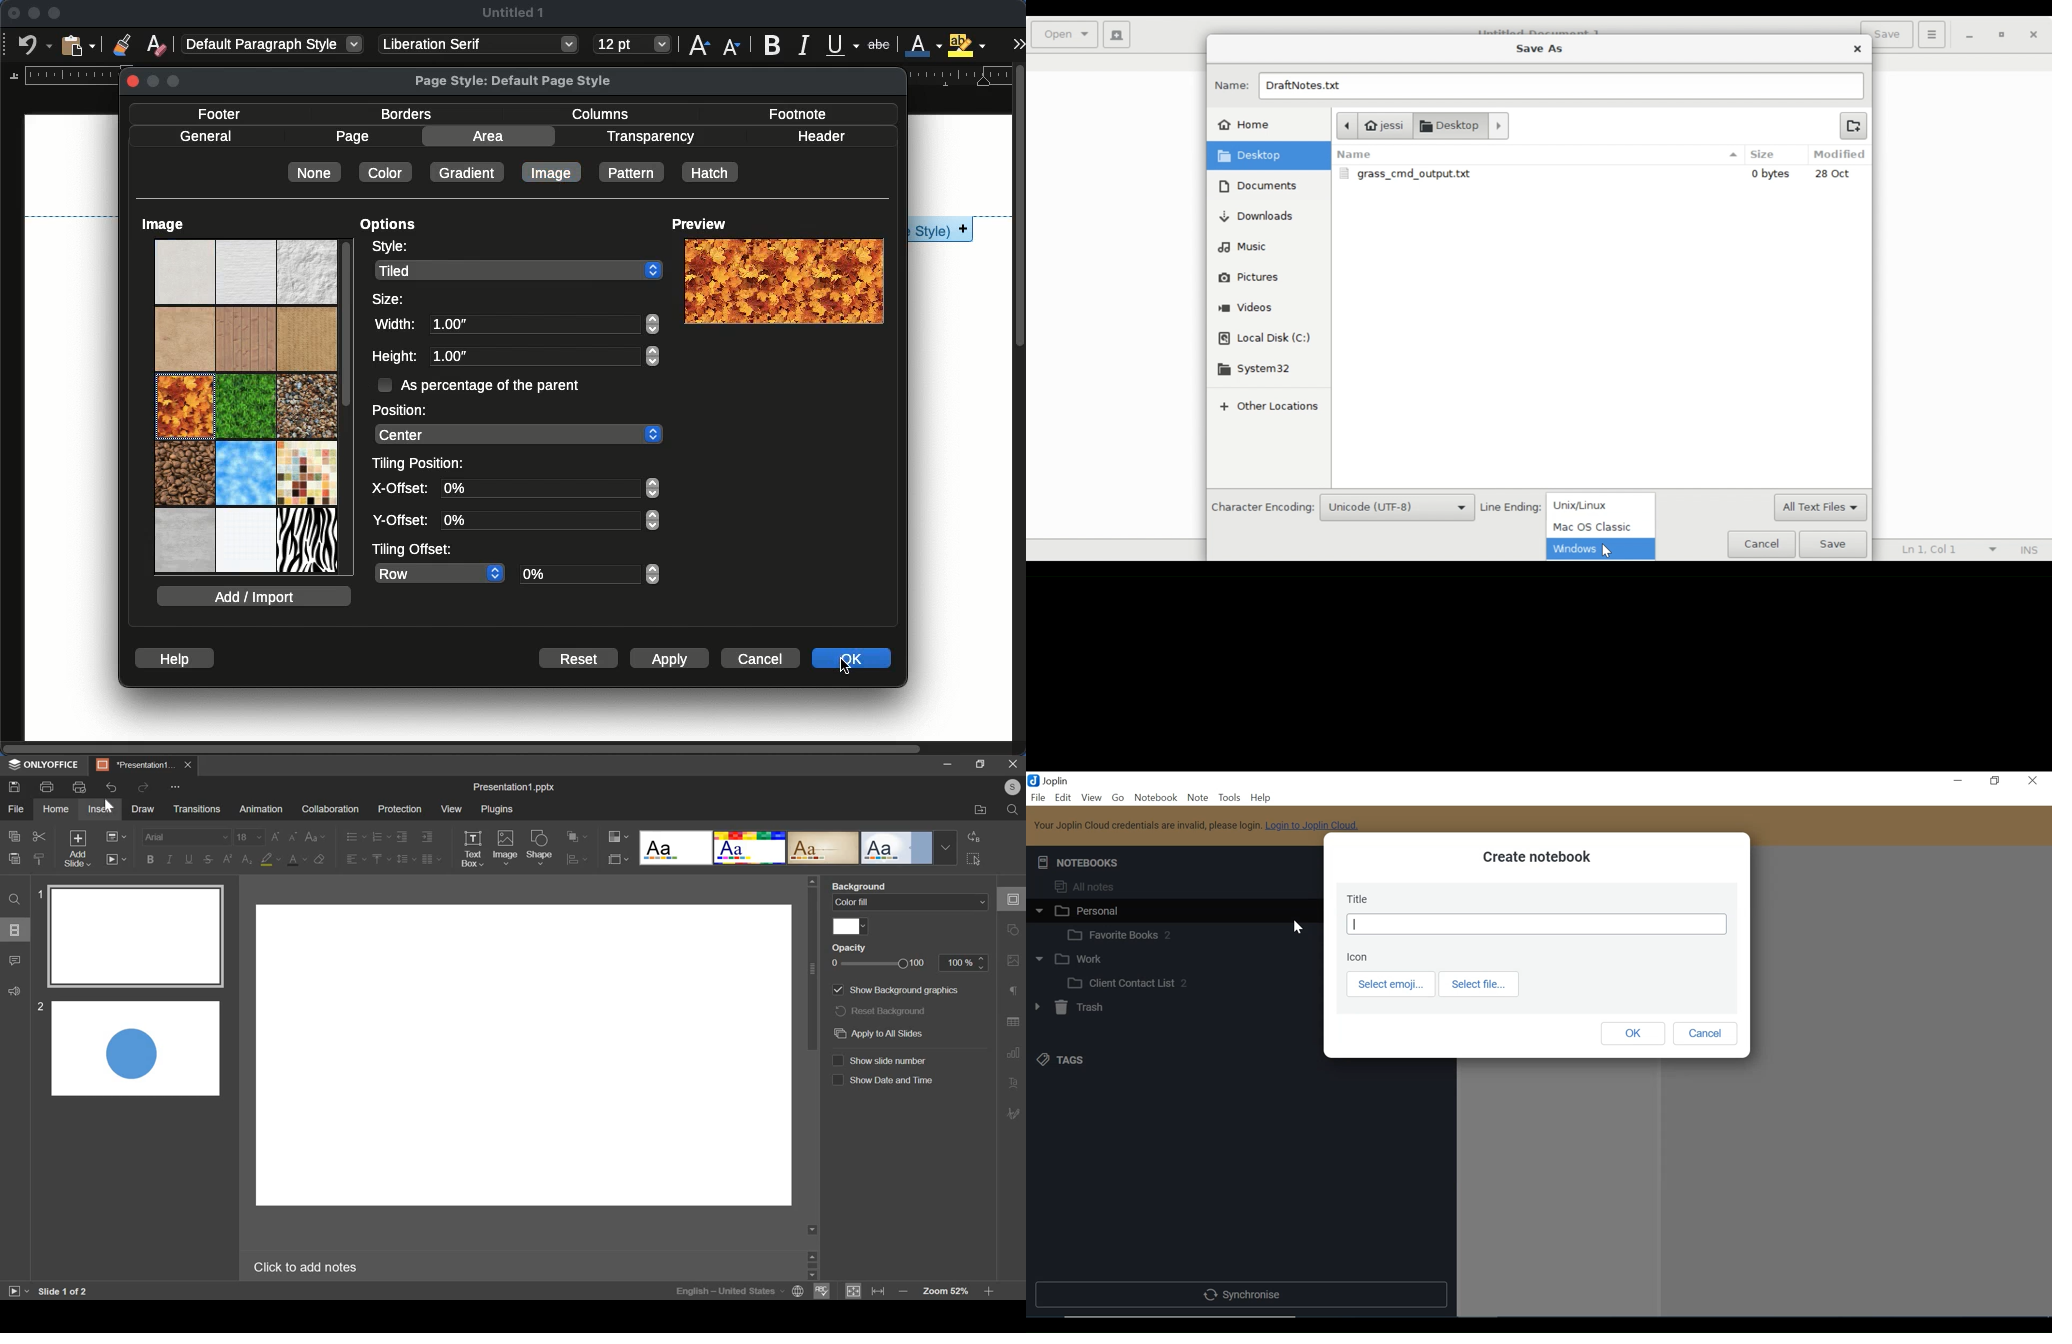  I want to click on image, so click(504, 847).